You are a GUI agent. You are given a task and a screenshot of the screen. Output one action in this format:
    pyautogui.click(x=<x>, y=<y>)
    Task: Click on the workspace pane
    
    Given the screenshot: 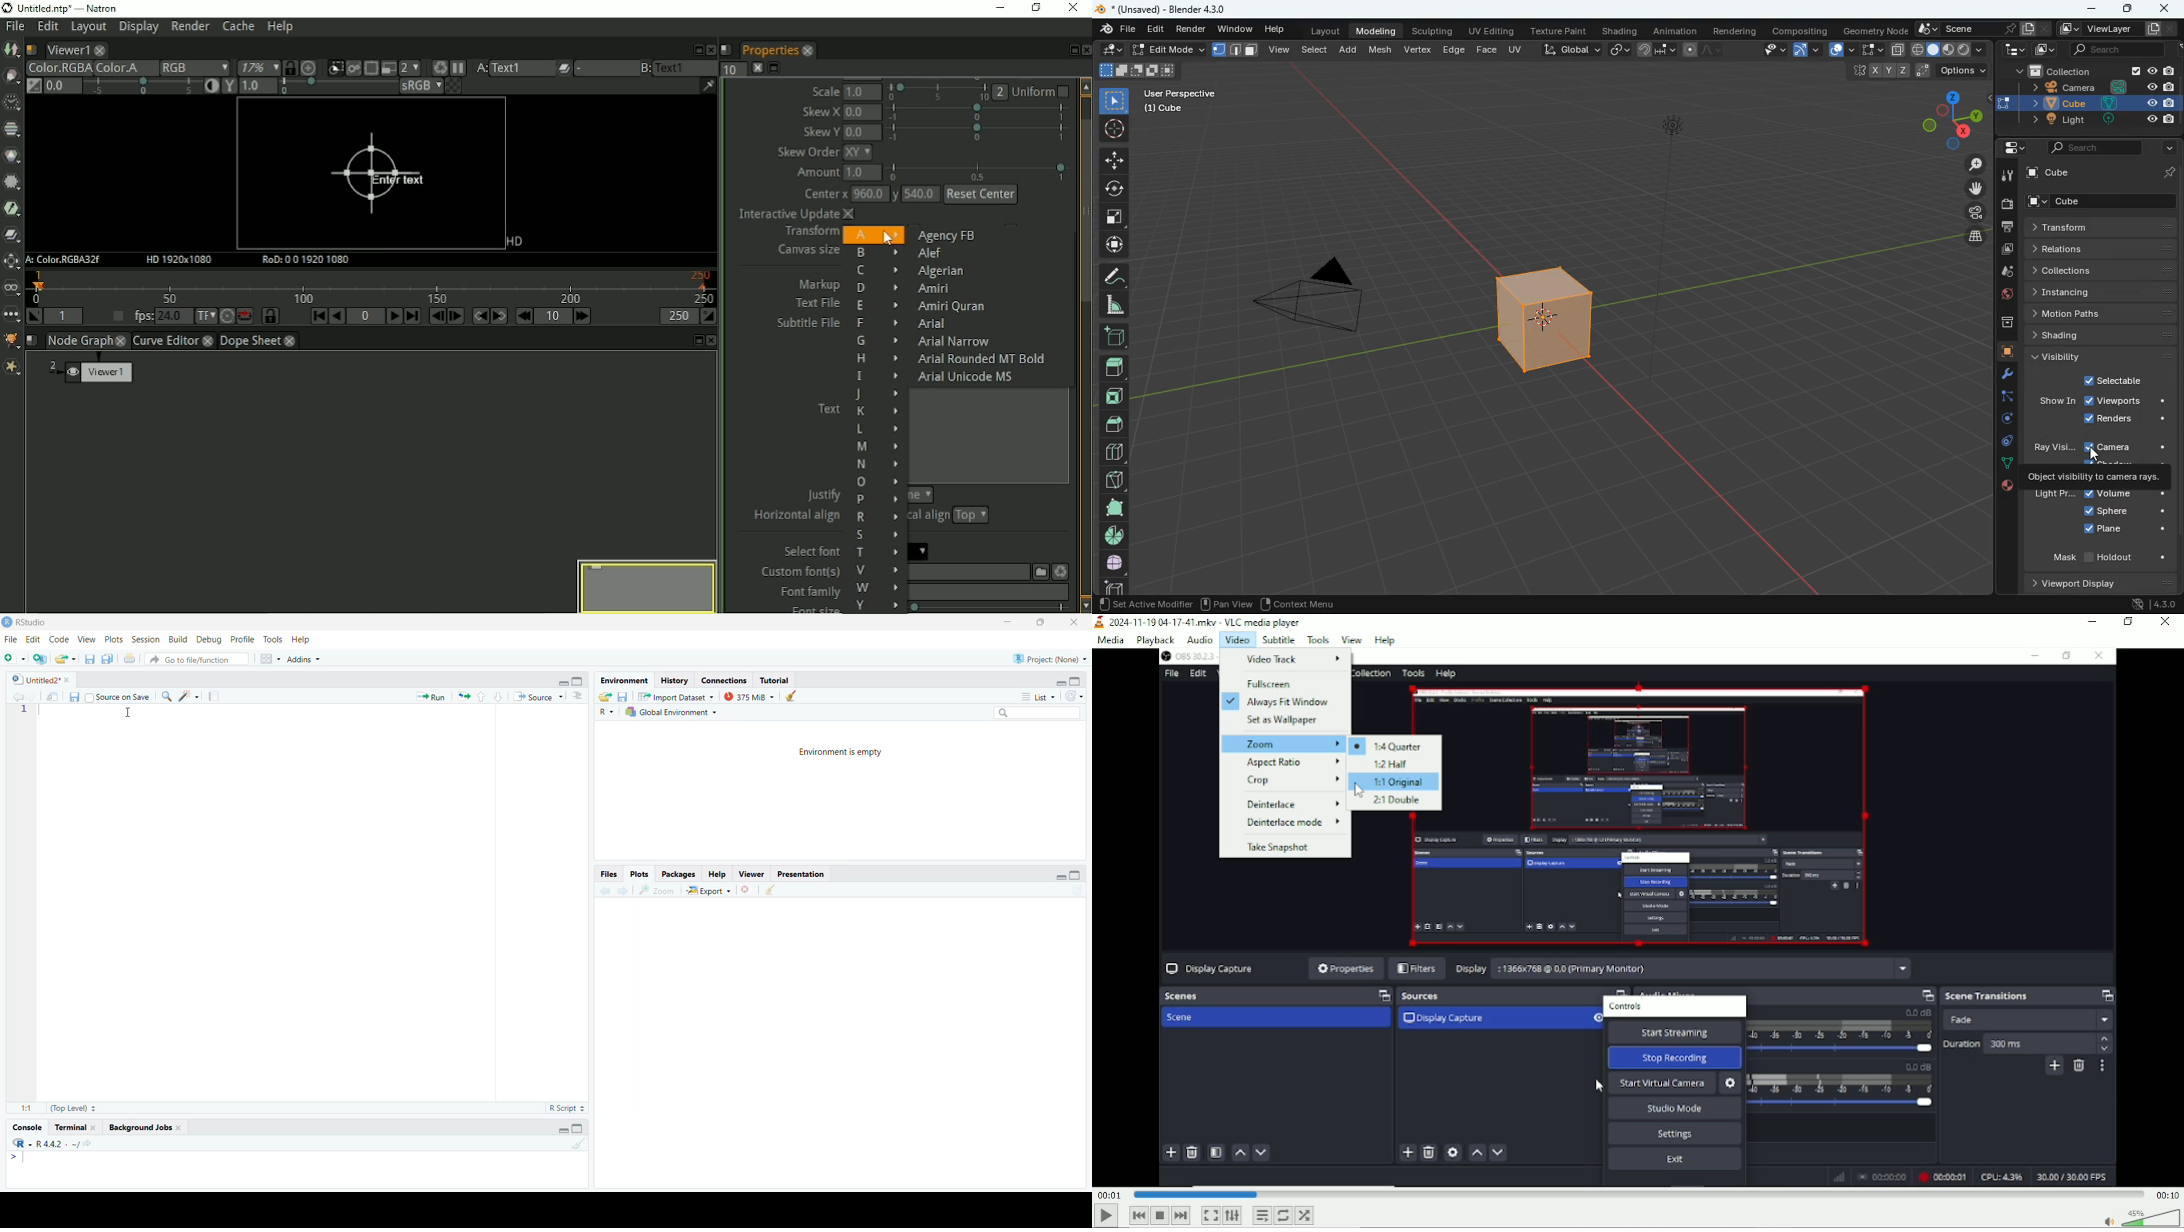 What is the action you would take?
    pyautogui.click(x=271, y=657)
    